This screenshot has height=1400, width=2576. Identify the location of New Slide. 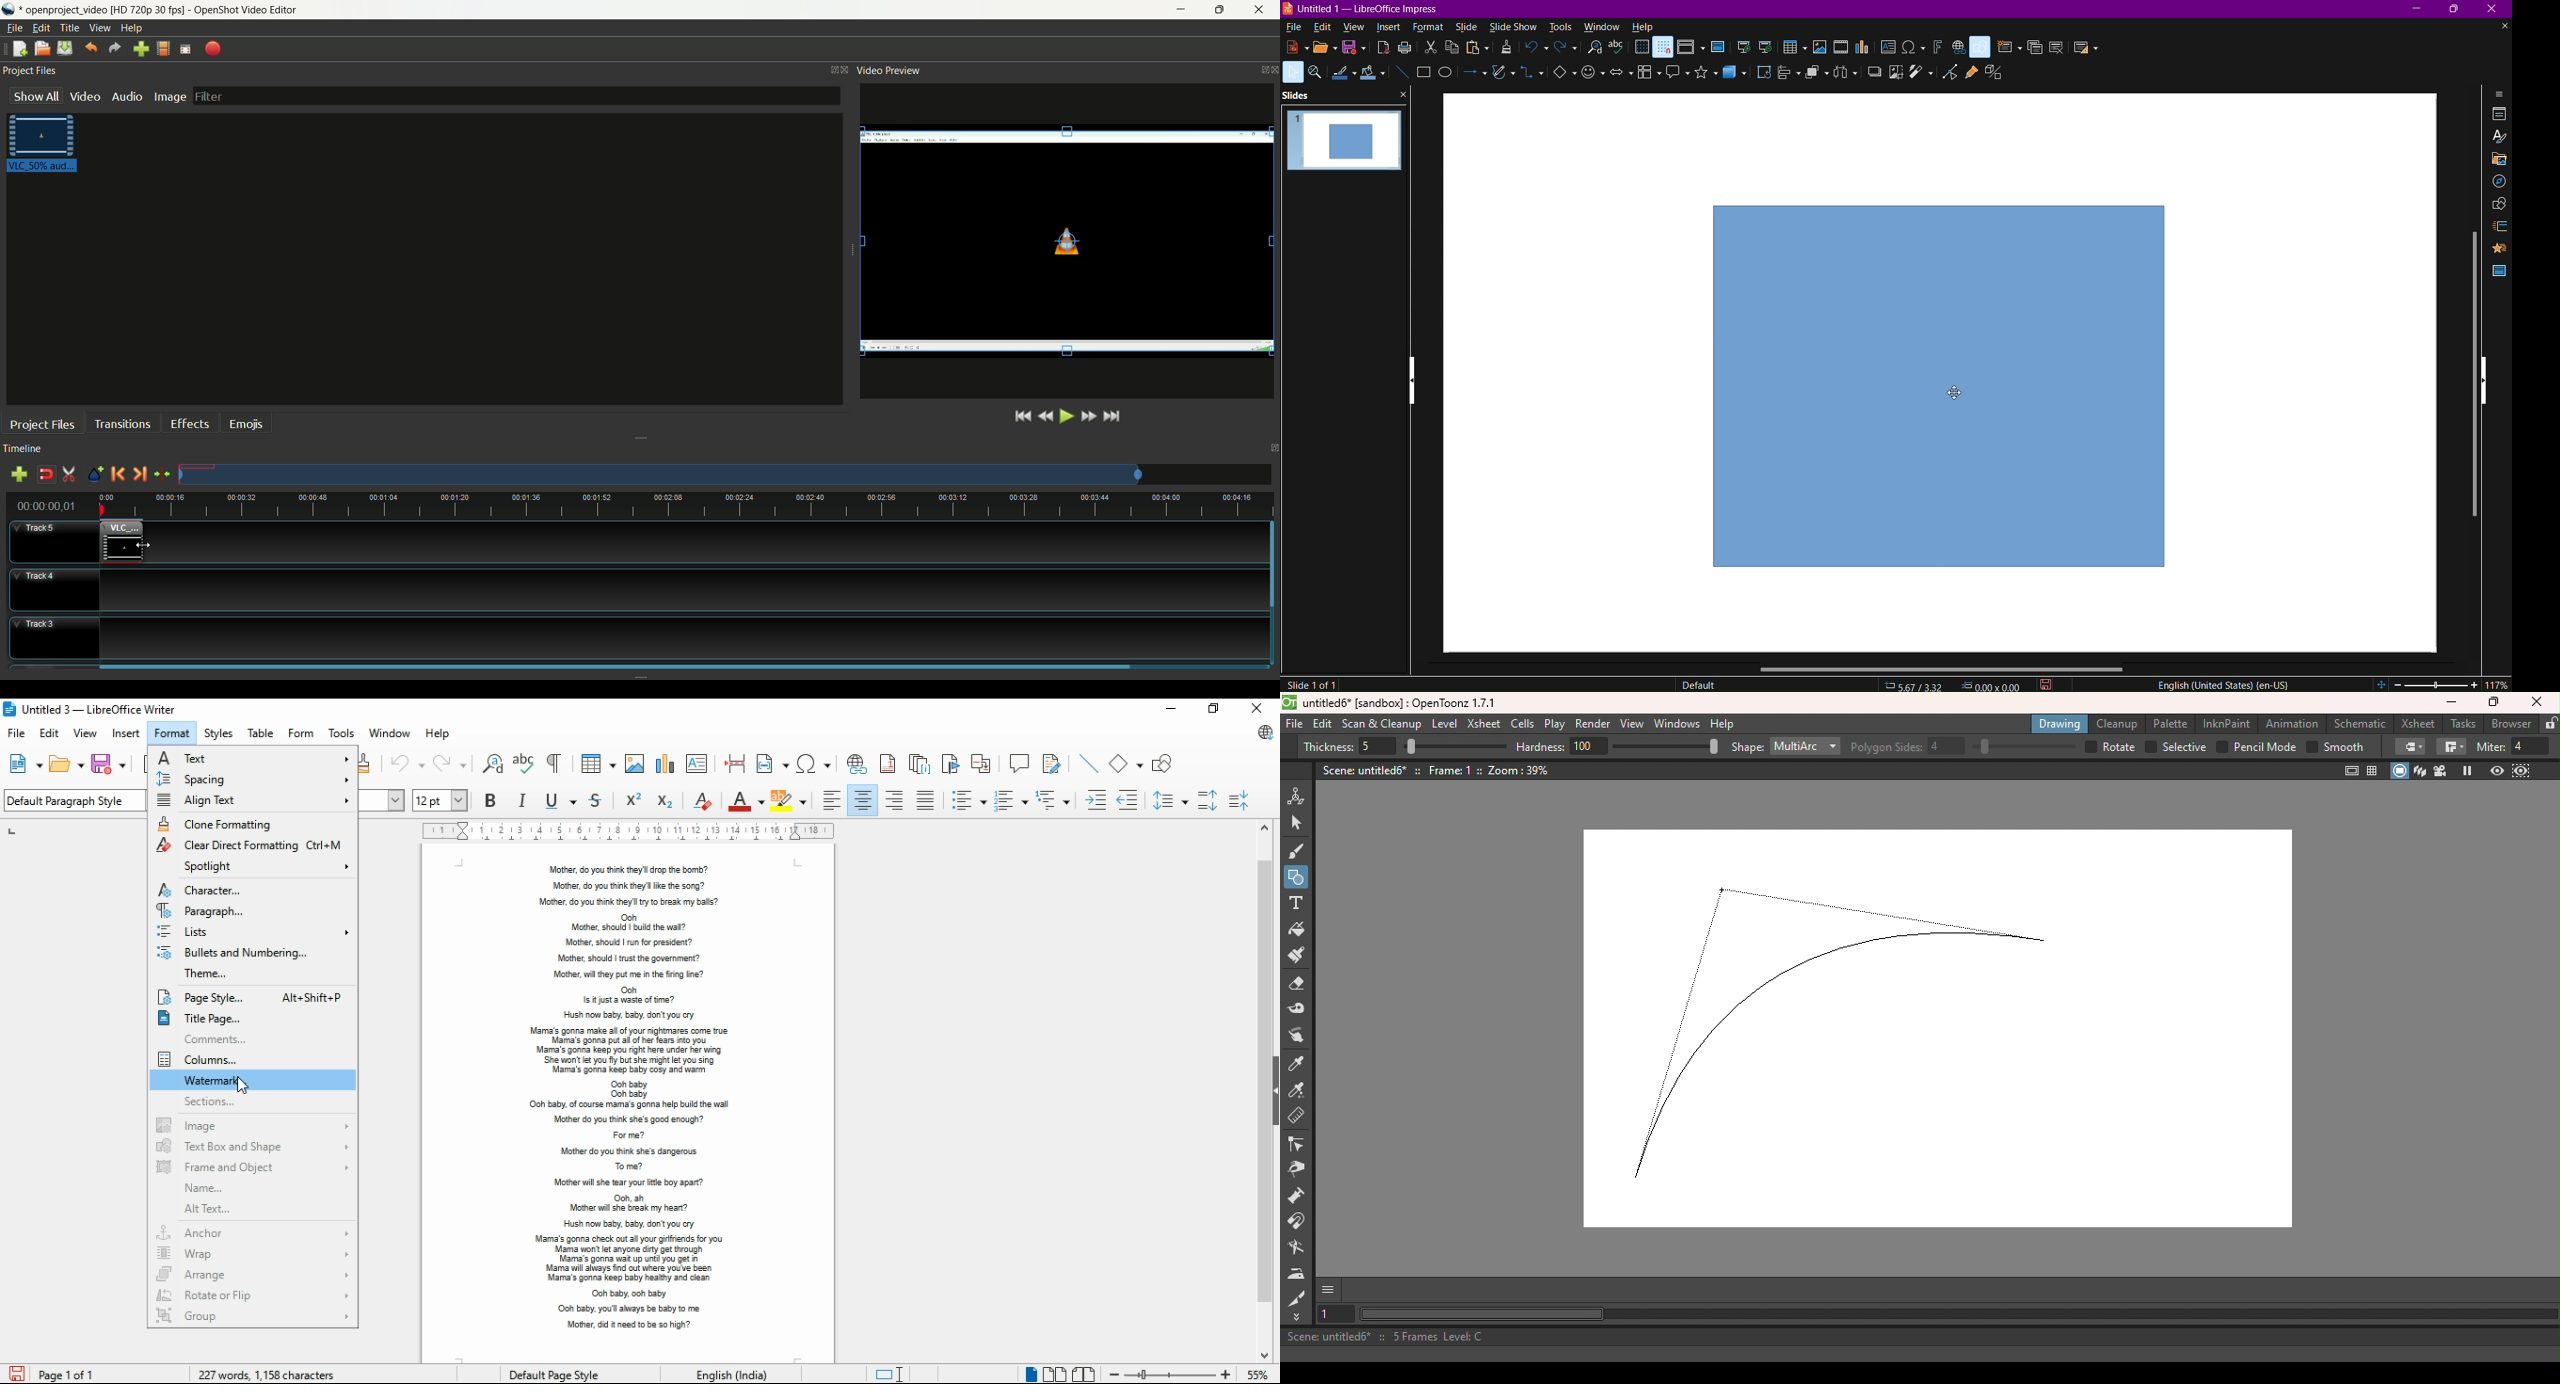
(2007, 48).